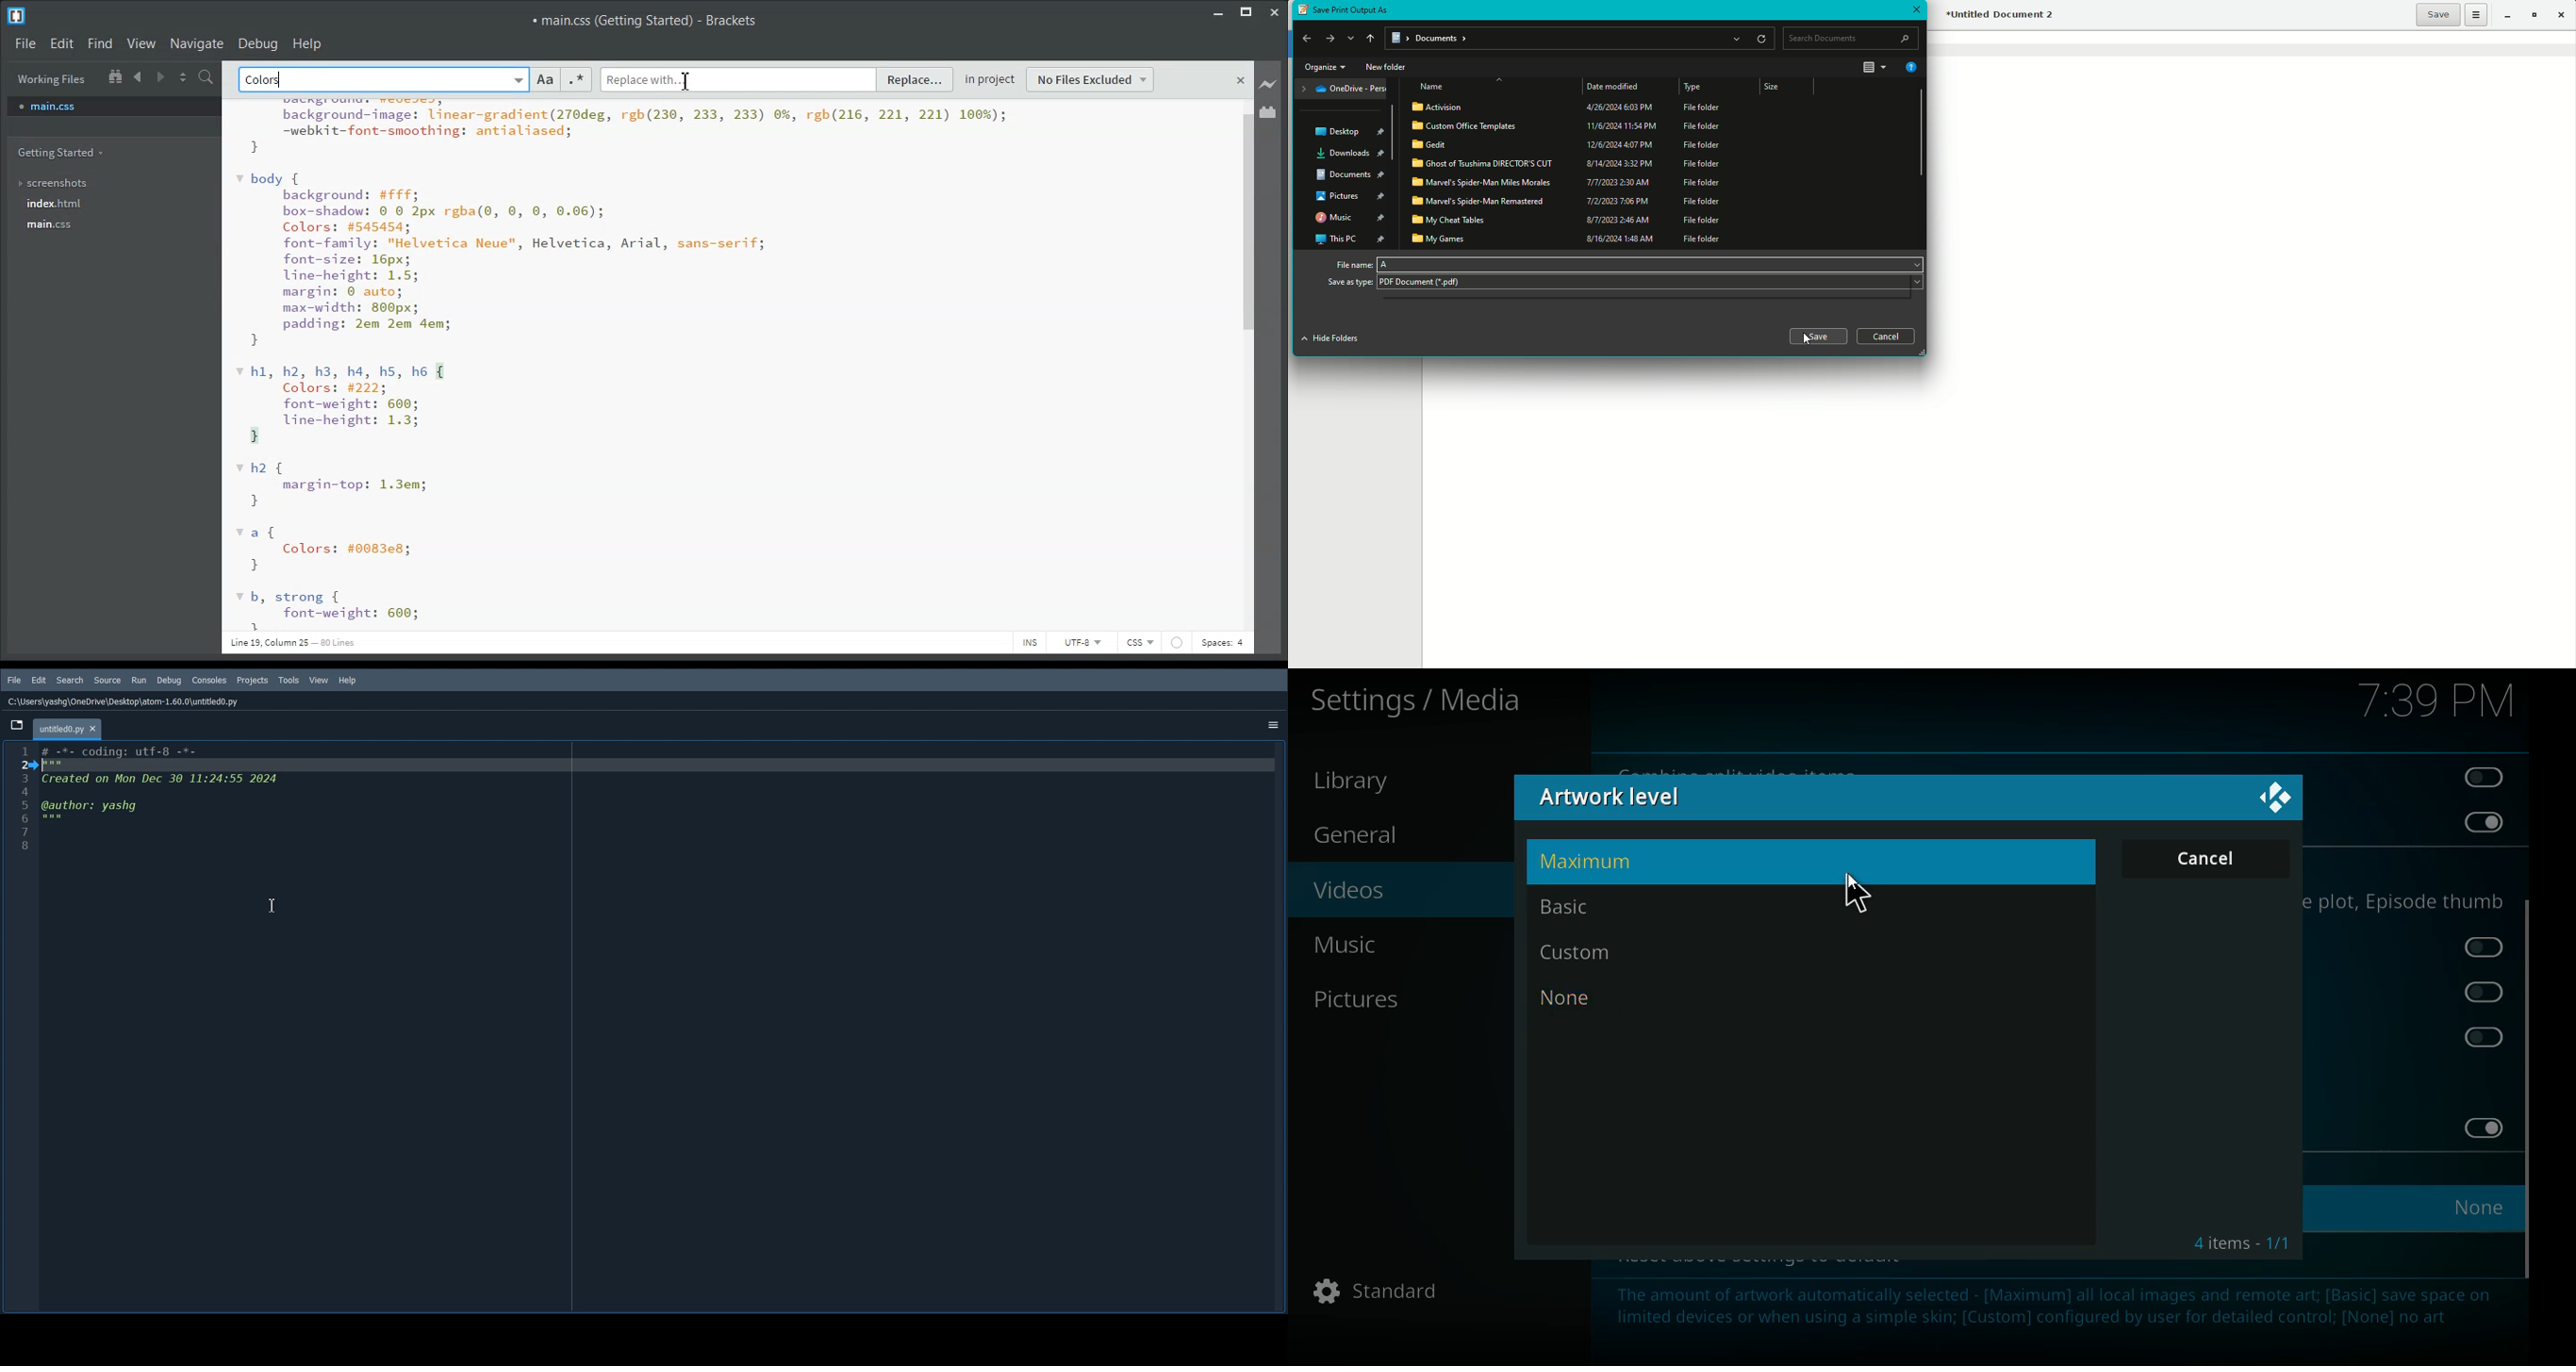  What do you see at coordinates (1627, 263) in the screenshot?
I see `File Name` at bounding box center [1627, 263].